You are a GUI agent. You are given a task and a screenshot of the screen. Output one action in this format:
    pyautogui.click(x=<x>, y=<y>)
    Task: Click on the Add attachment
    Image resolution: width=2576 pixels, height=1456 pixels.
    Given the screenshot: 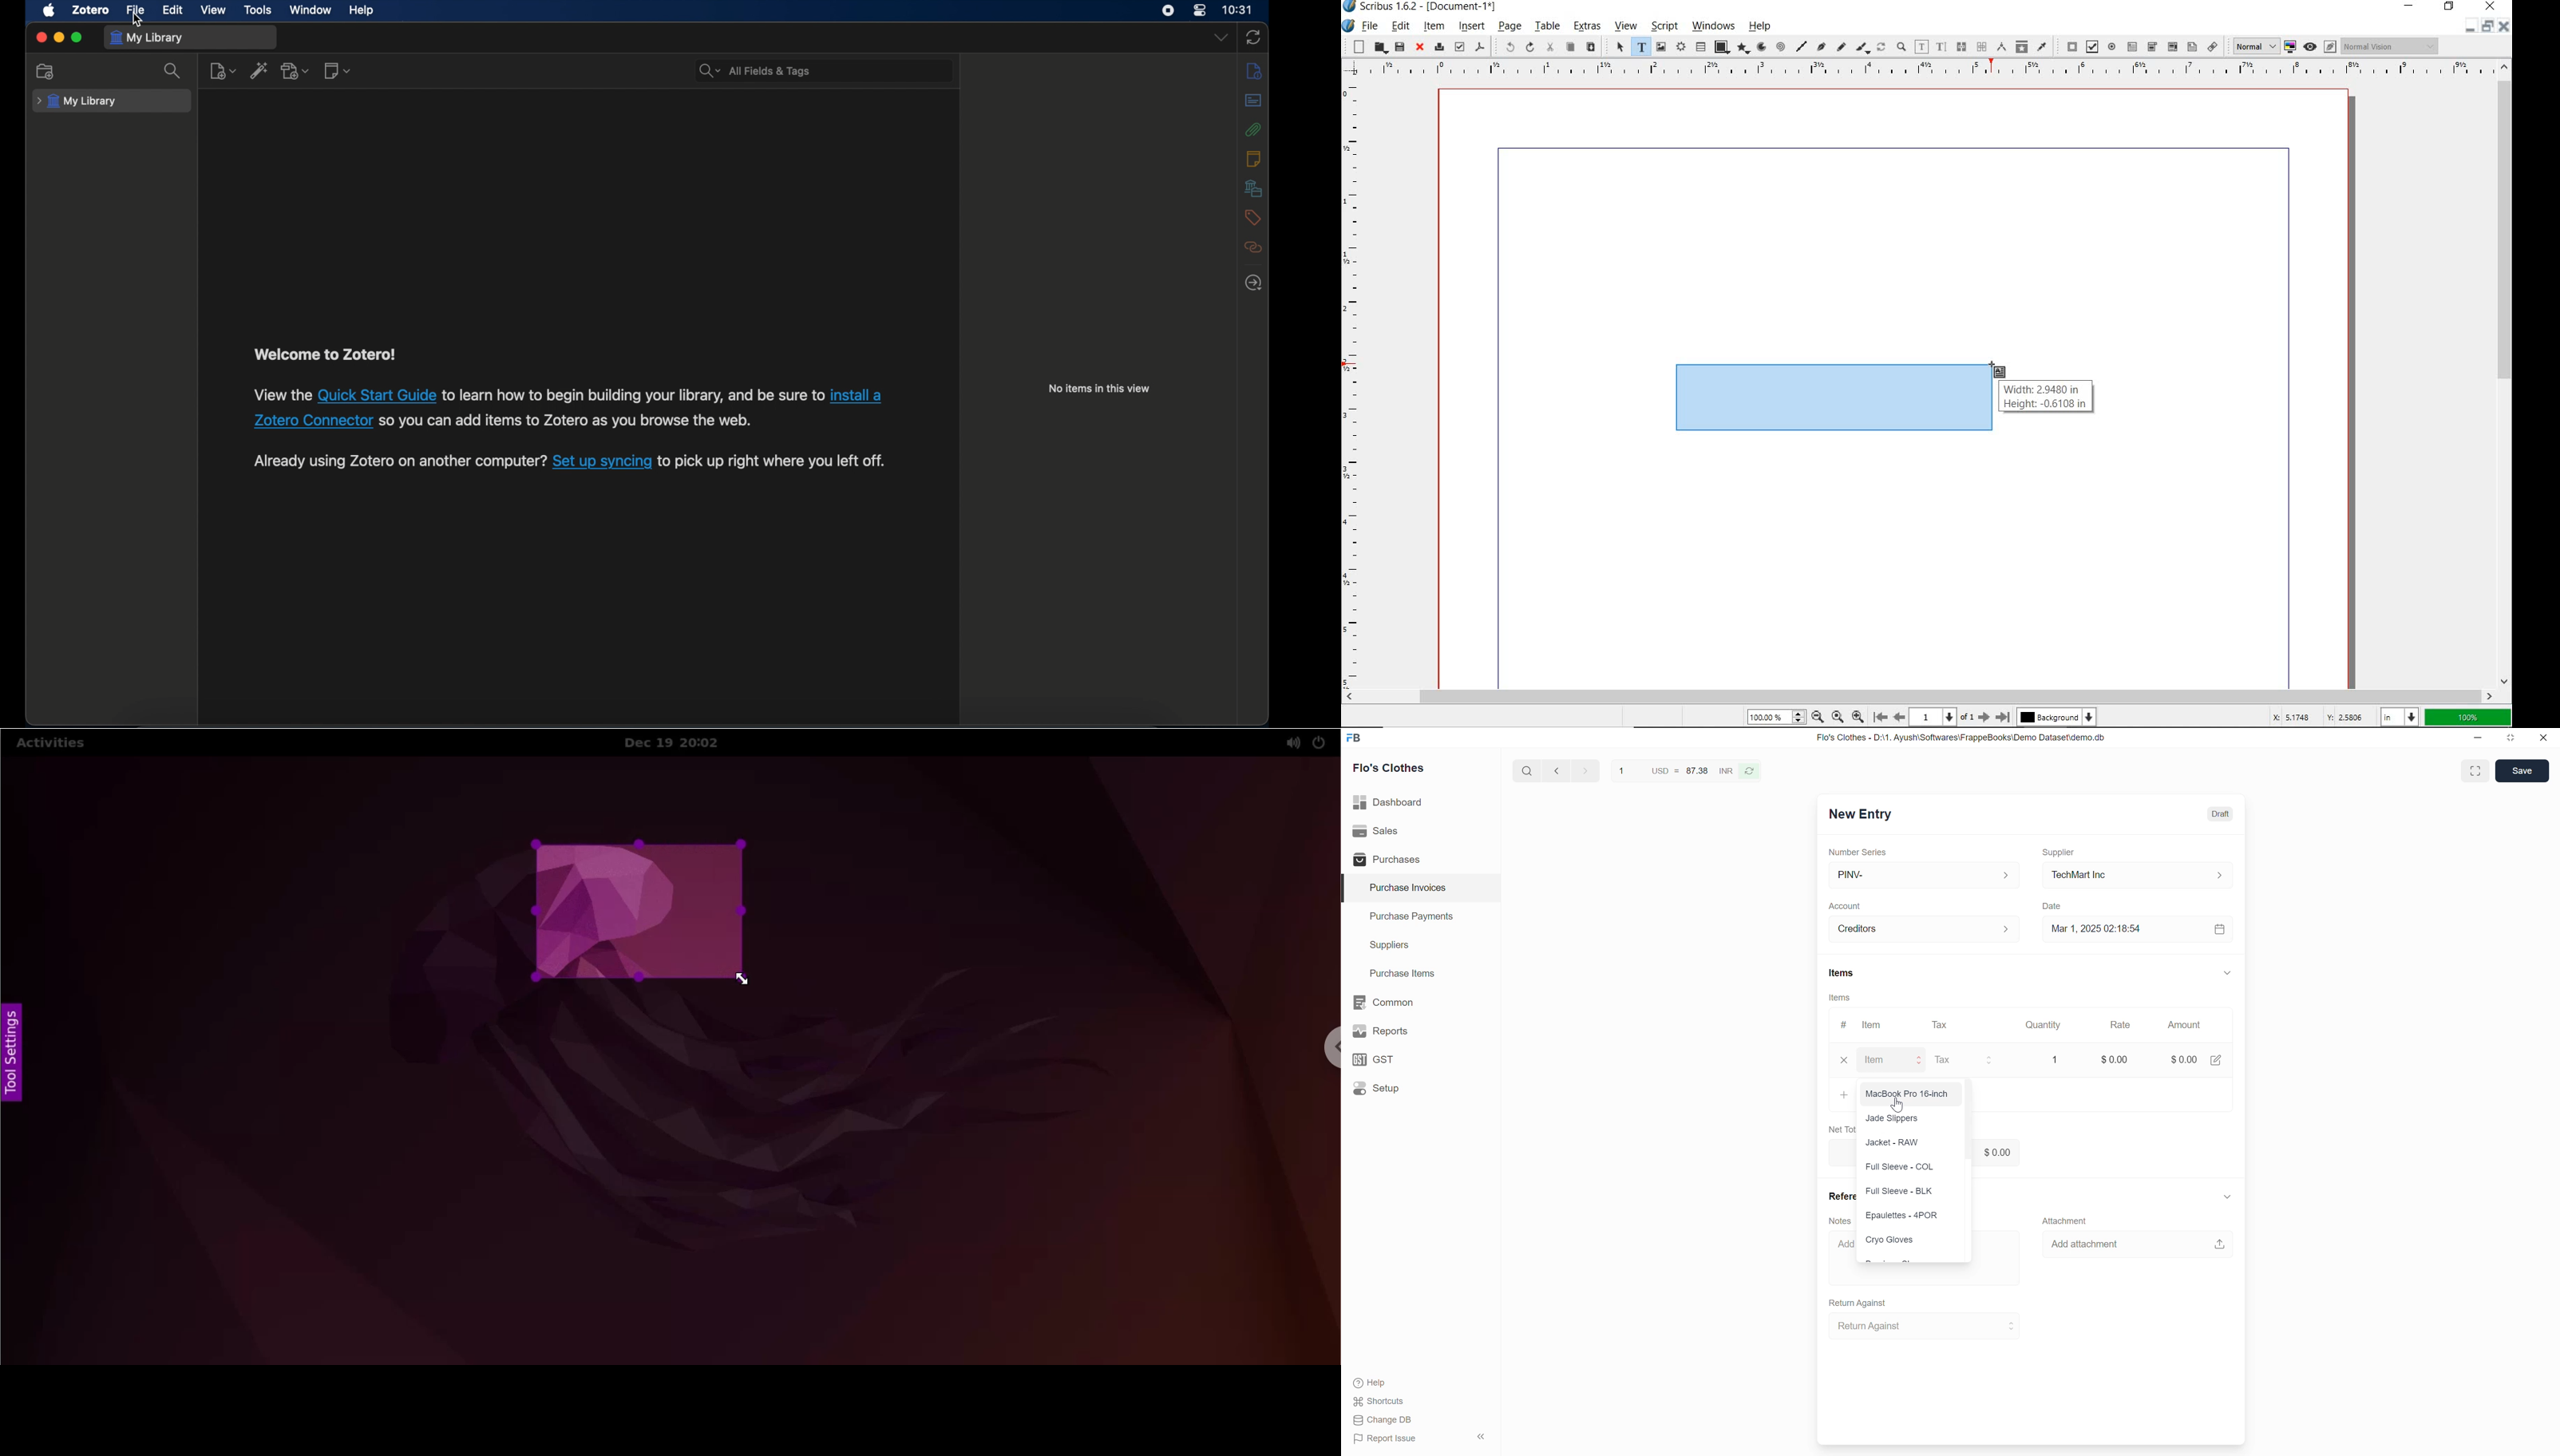 What is the action you would take?
    pyautogui.click(x=2138, y=1243)
    